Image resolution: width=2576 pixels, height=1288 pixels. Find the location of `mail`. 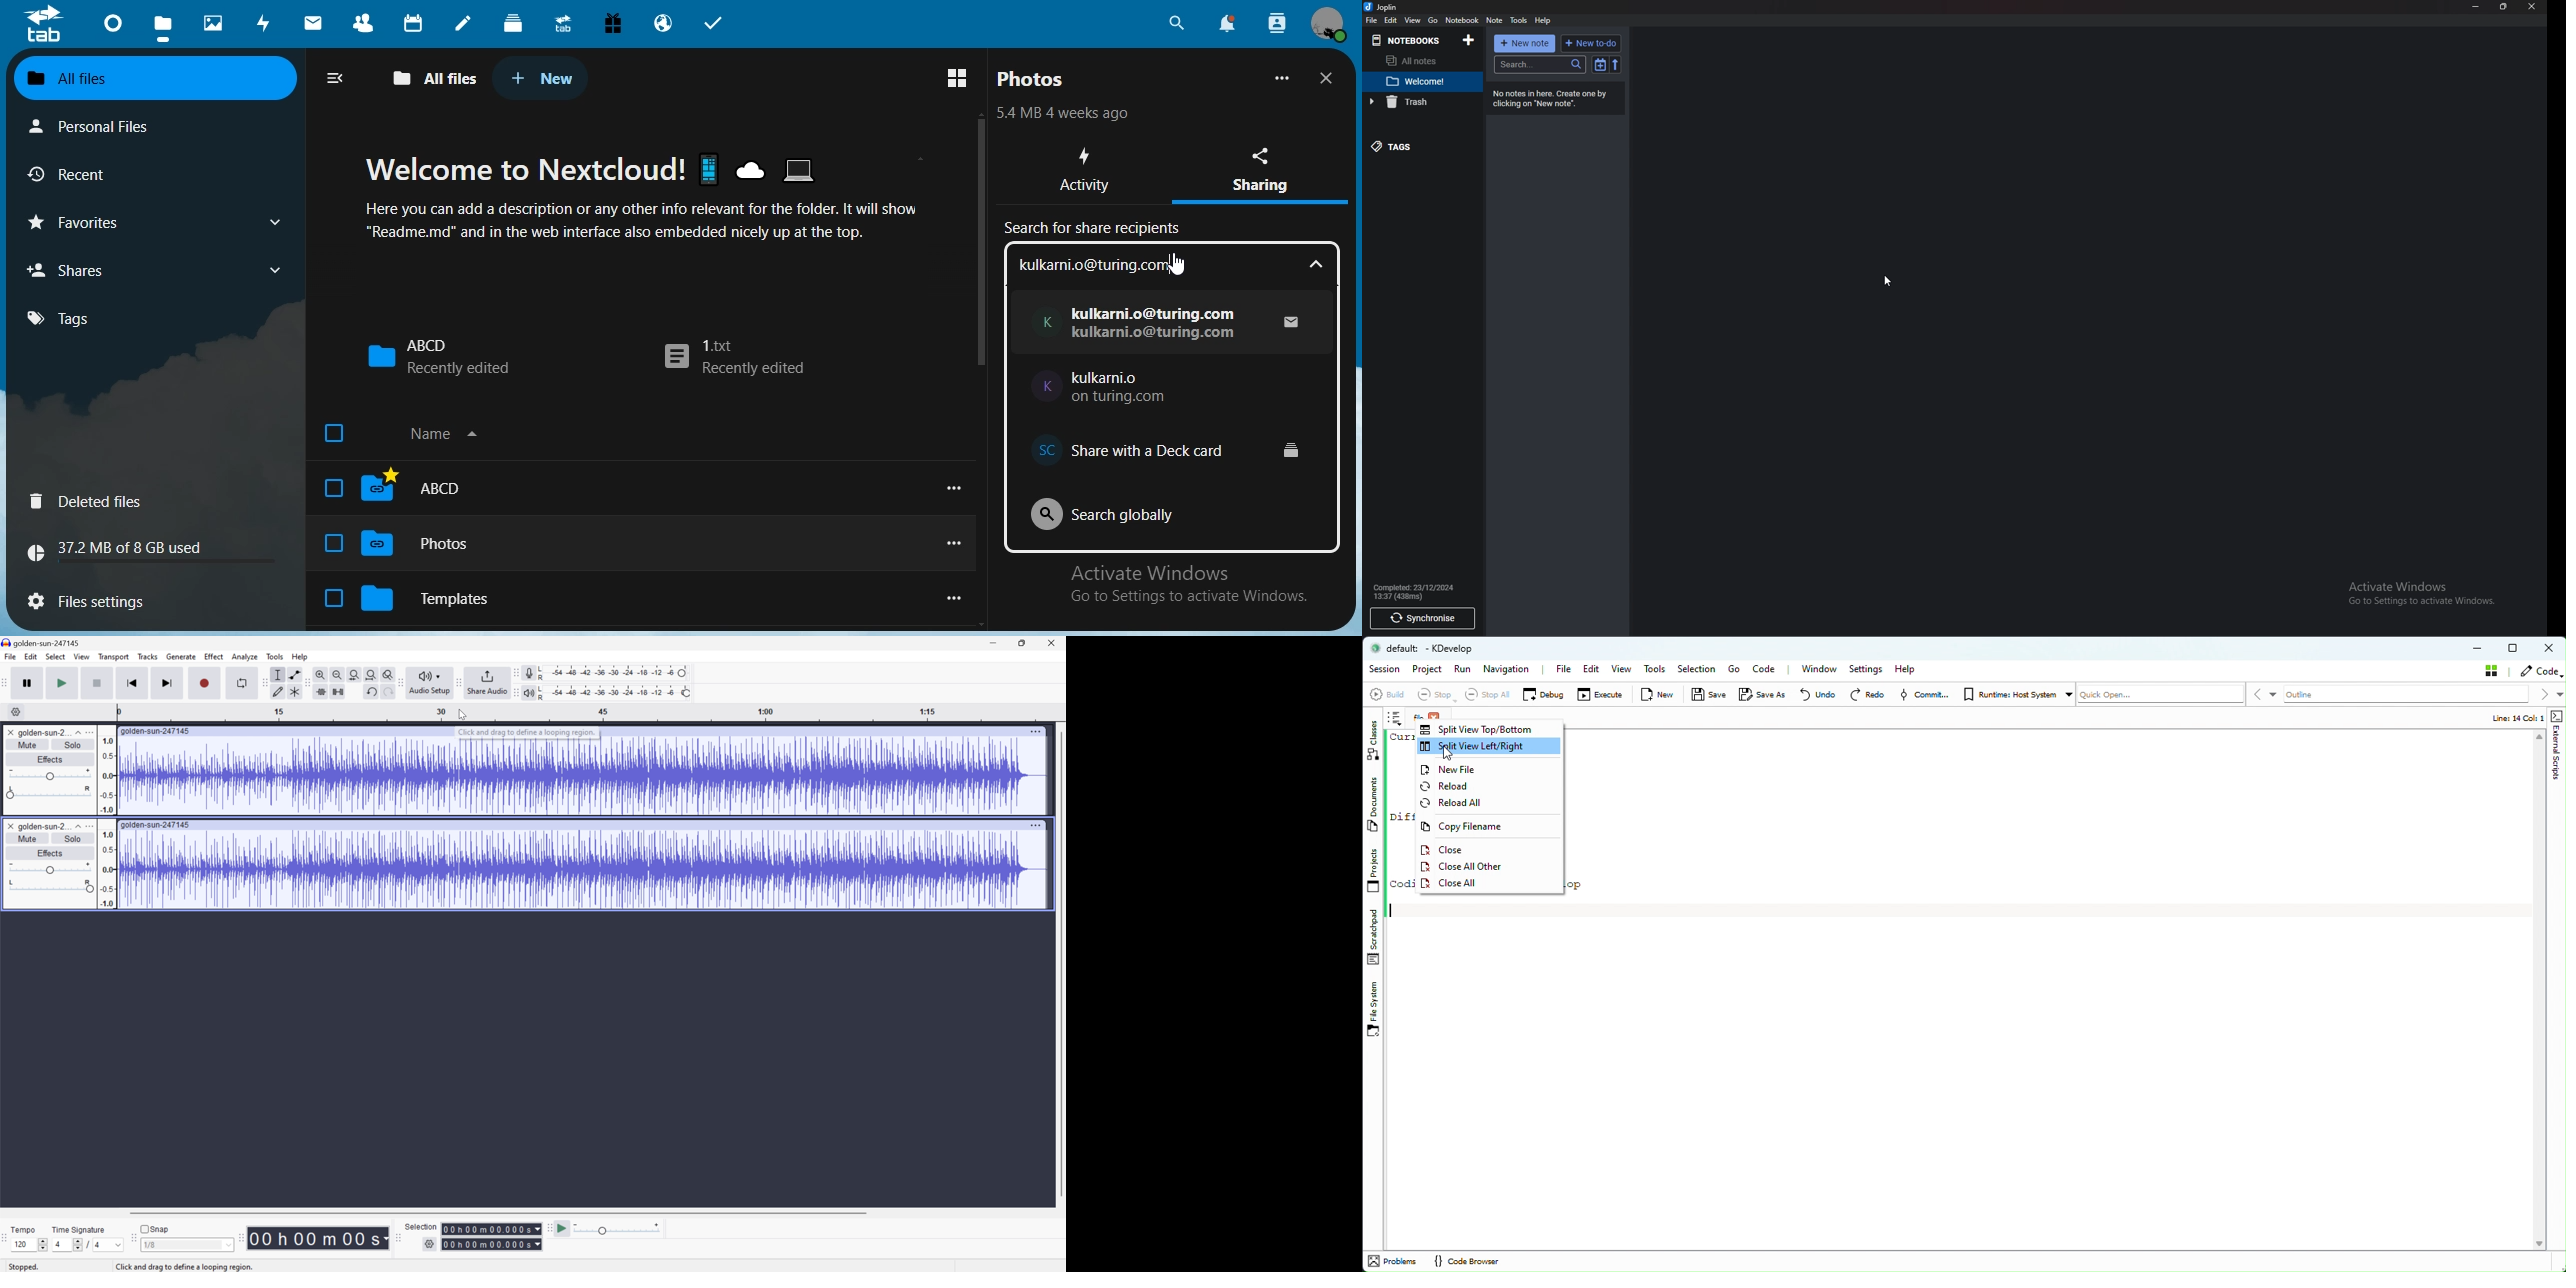

mail is located at coordinates (316, 25).